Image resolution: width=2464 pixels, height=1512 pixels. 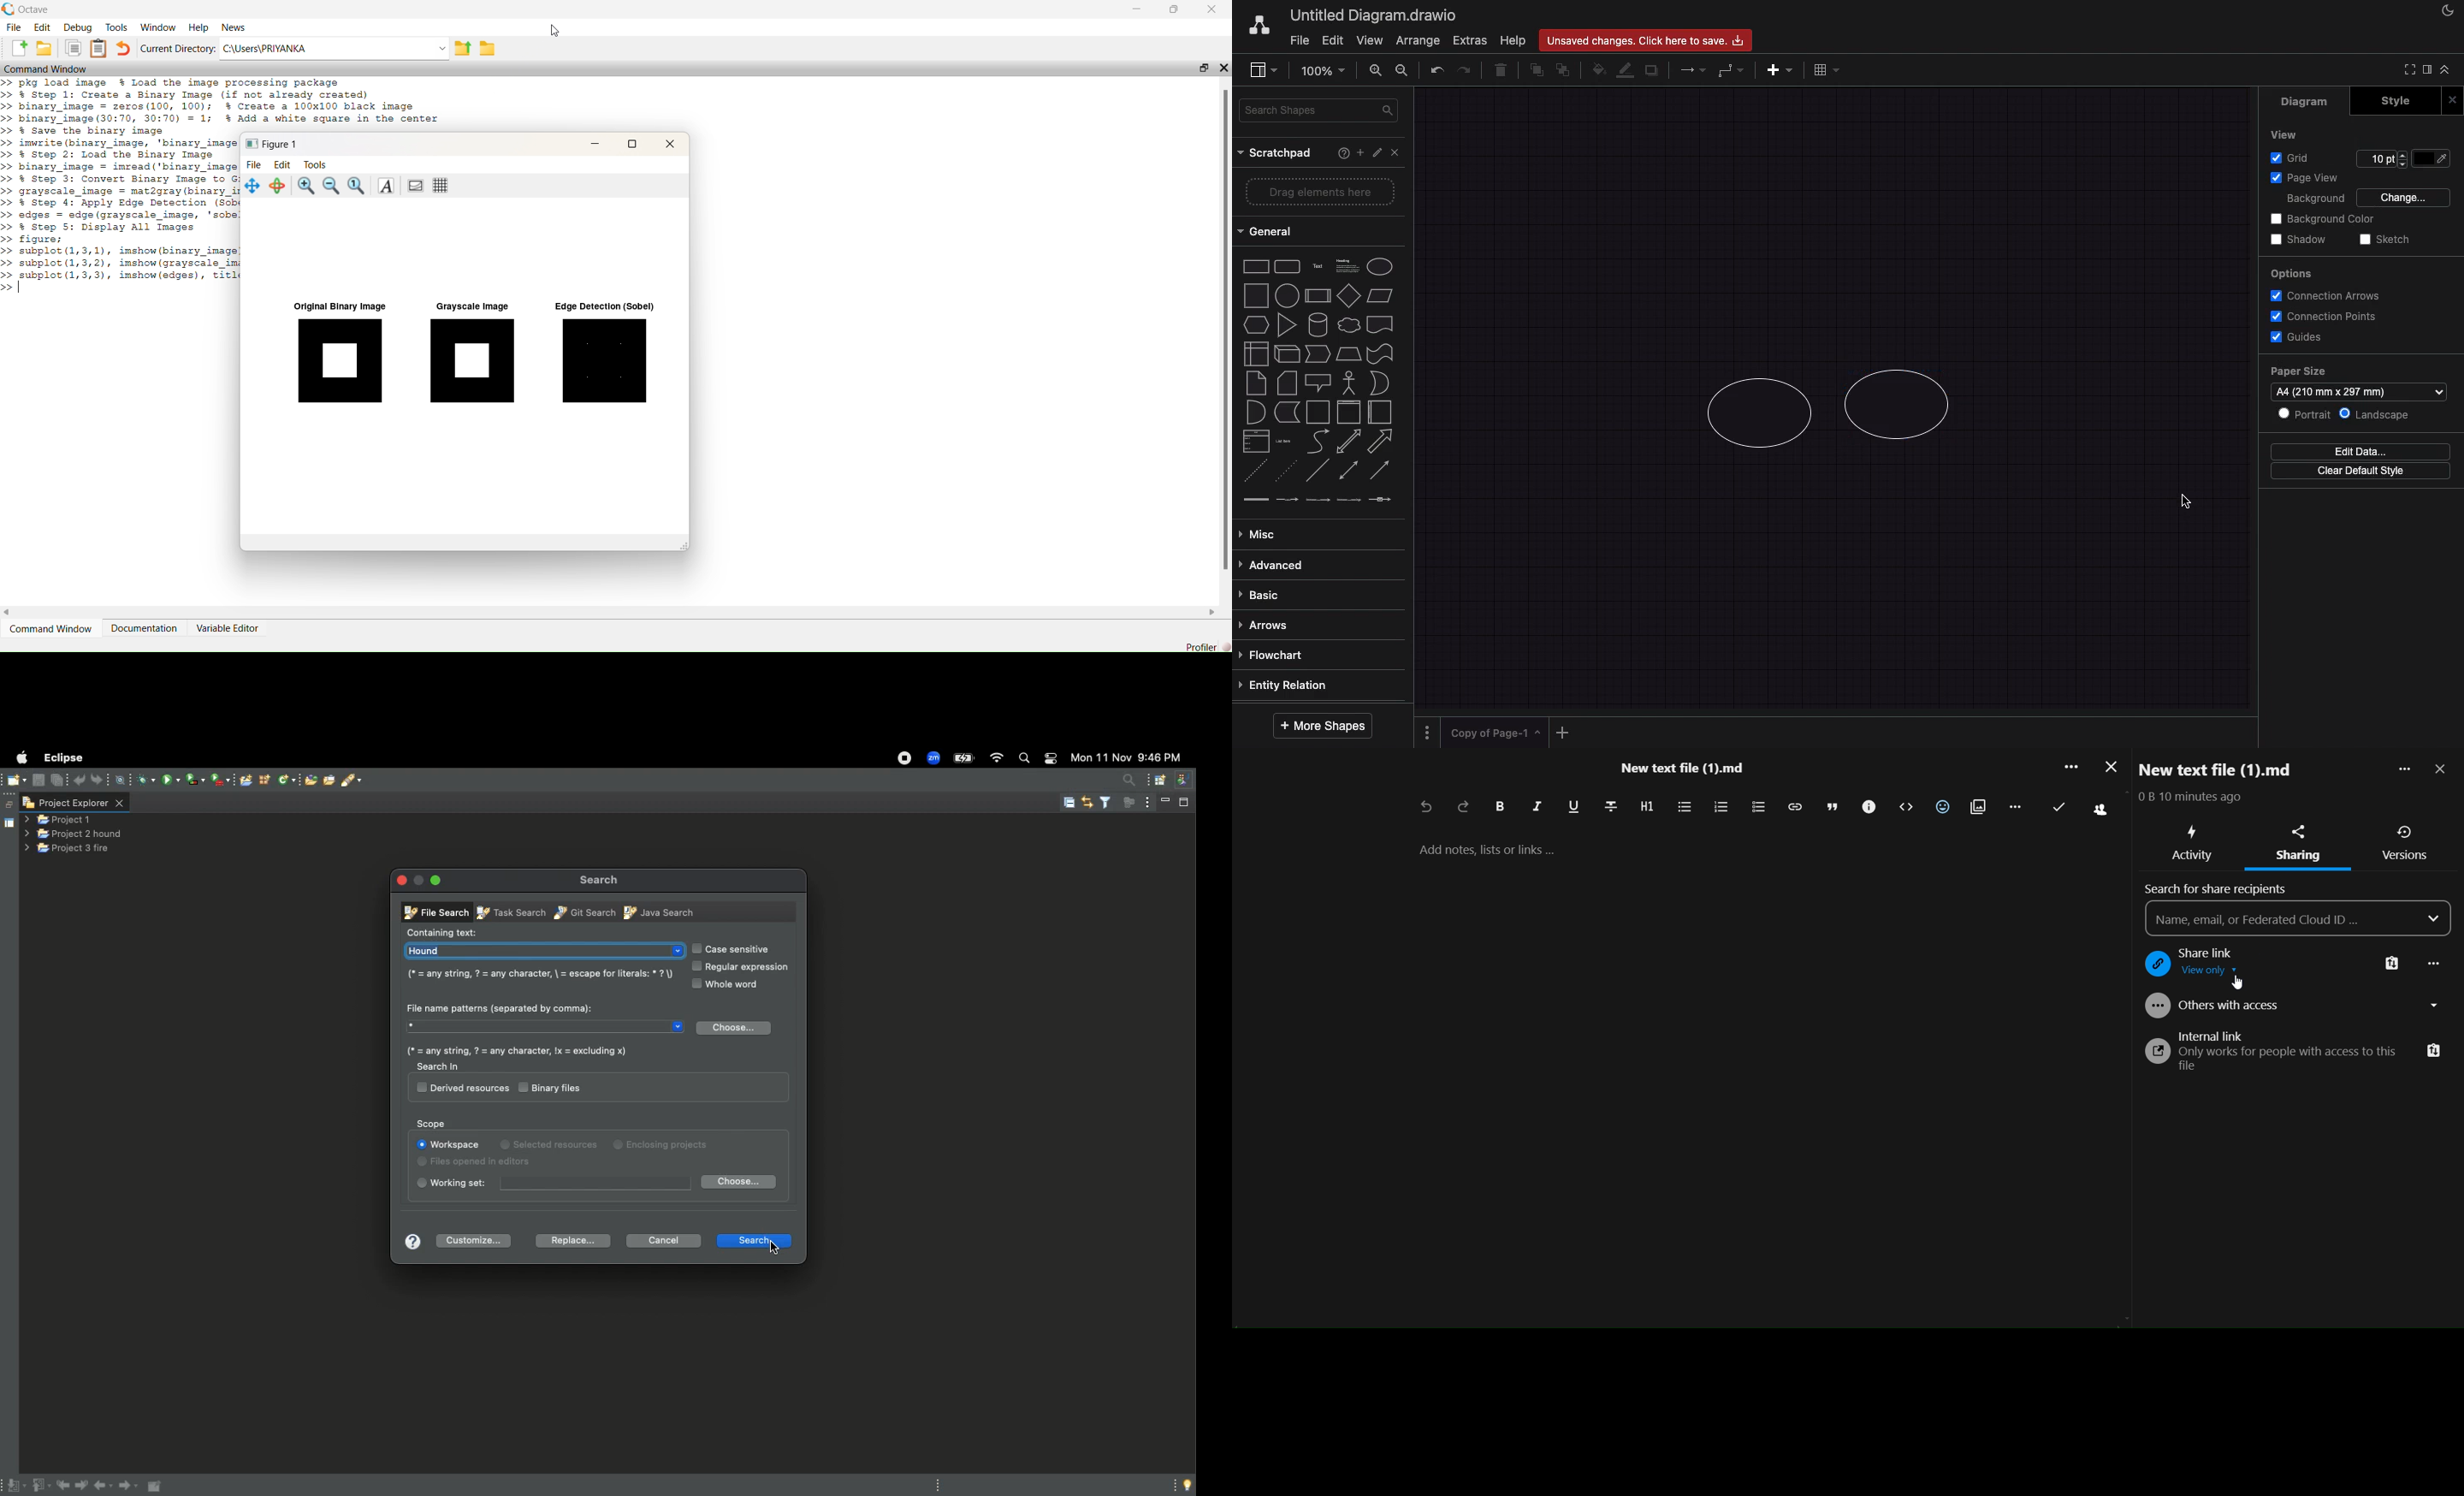 What do you see at coordinates (62, 757) in the screenshot?
I see `Eclipse` at bounding box center [62, 757].